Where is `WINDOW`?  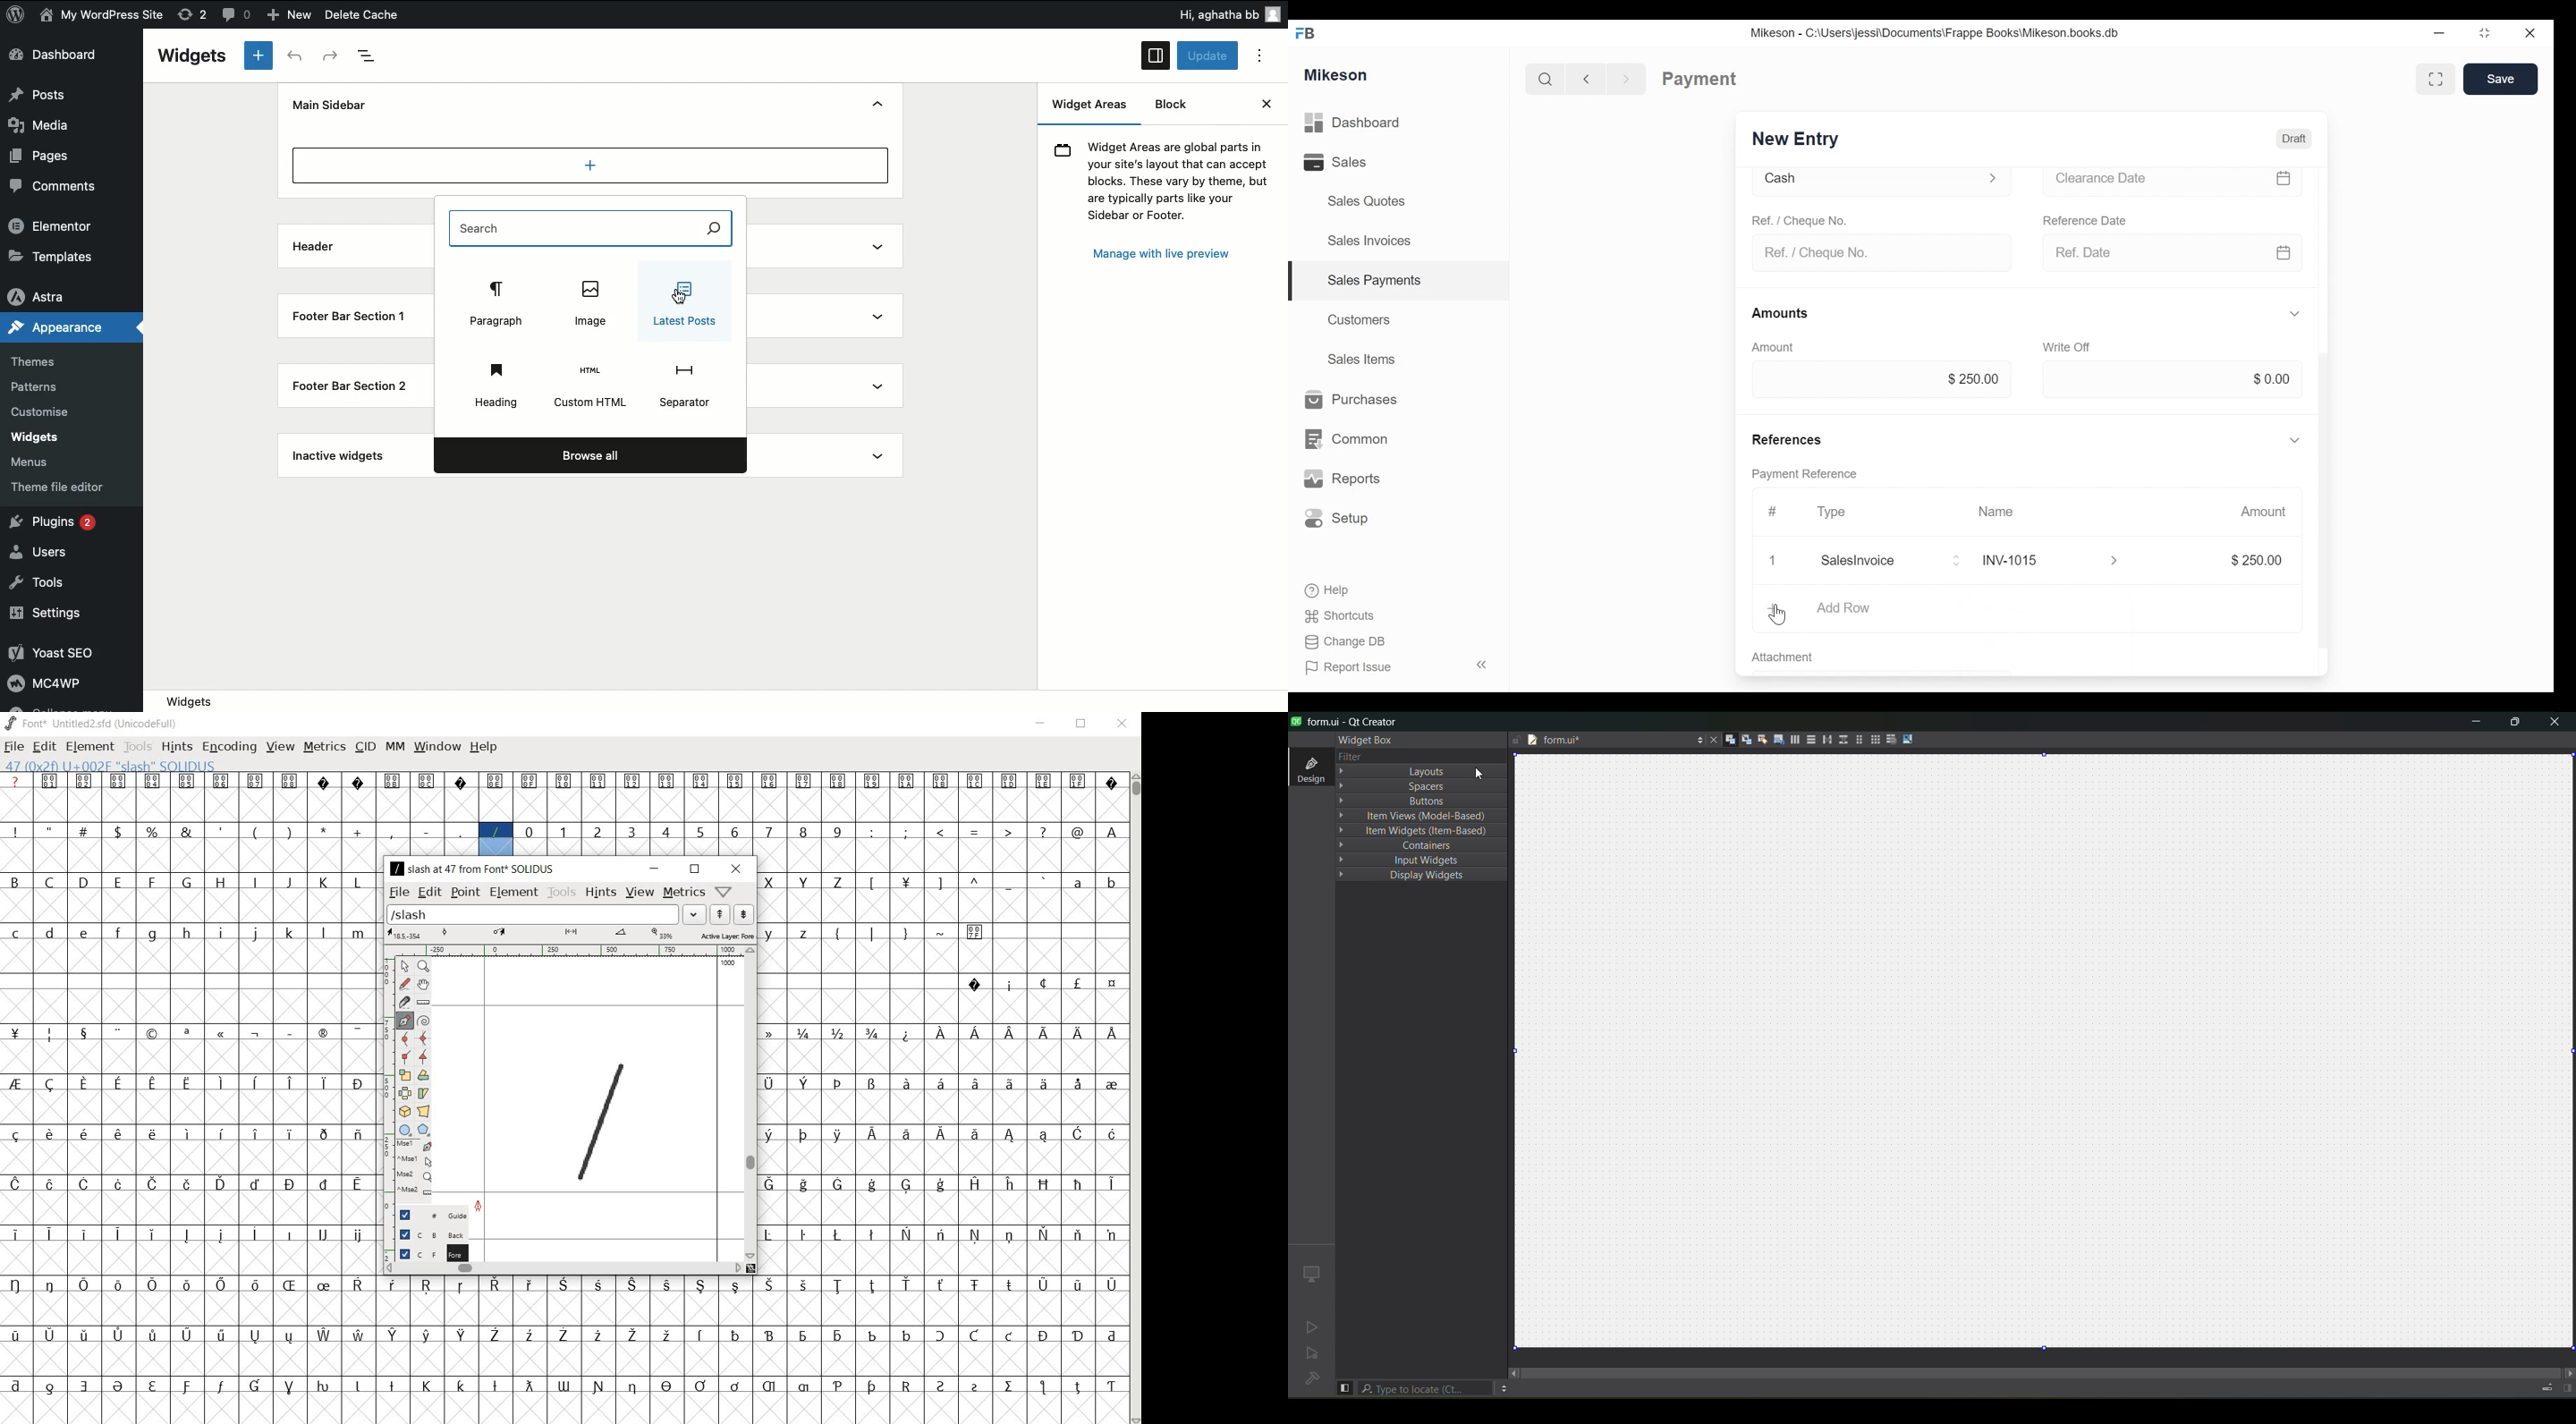
WINDOW is located at coordinates (436, 747).